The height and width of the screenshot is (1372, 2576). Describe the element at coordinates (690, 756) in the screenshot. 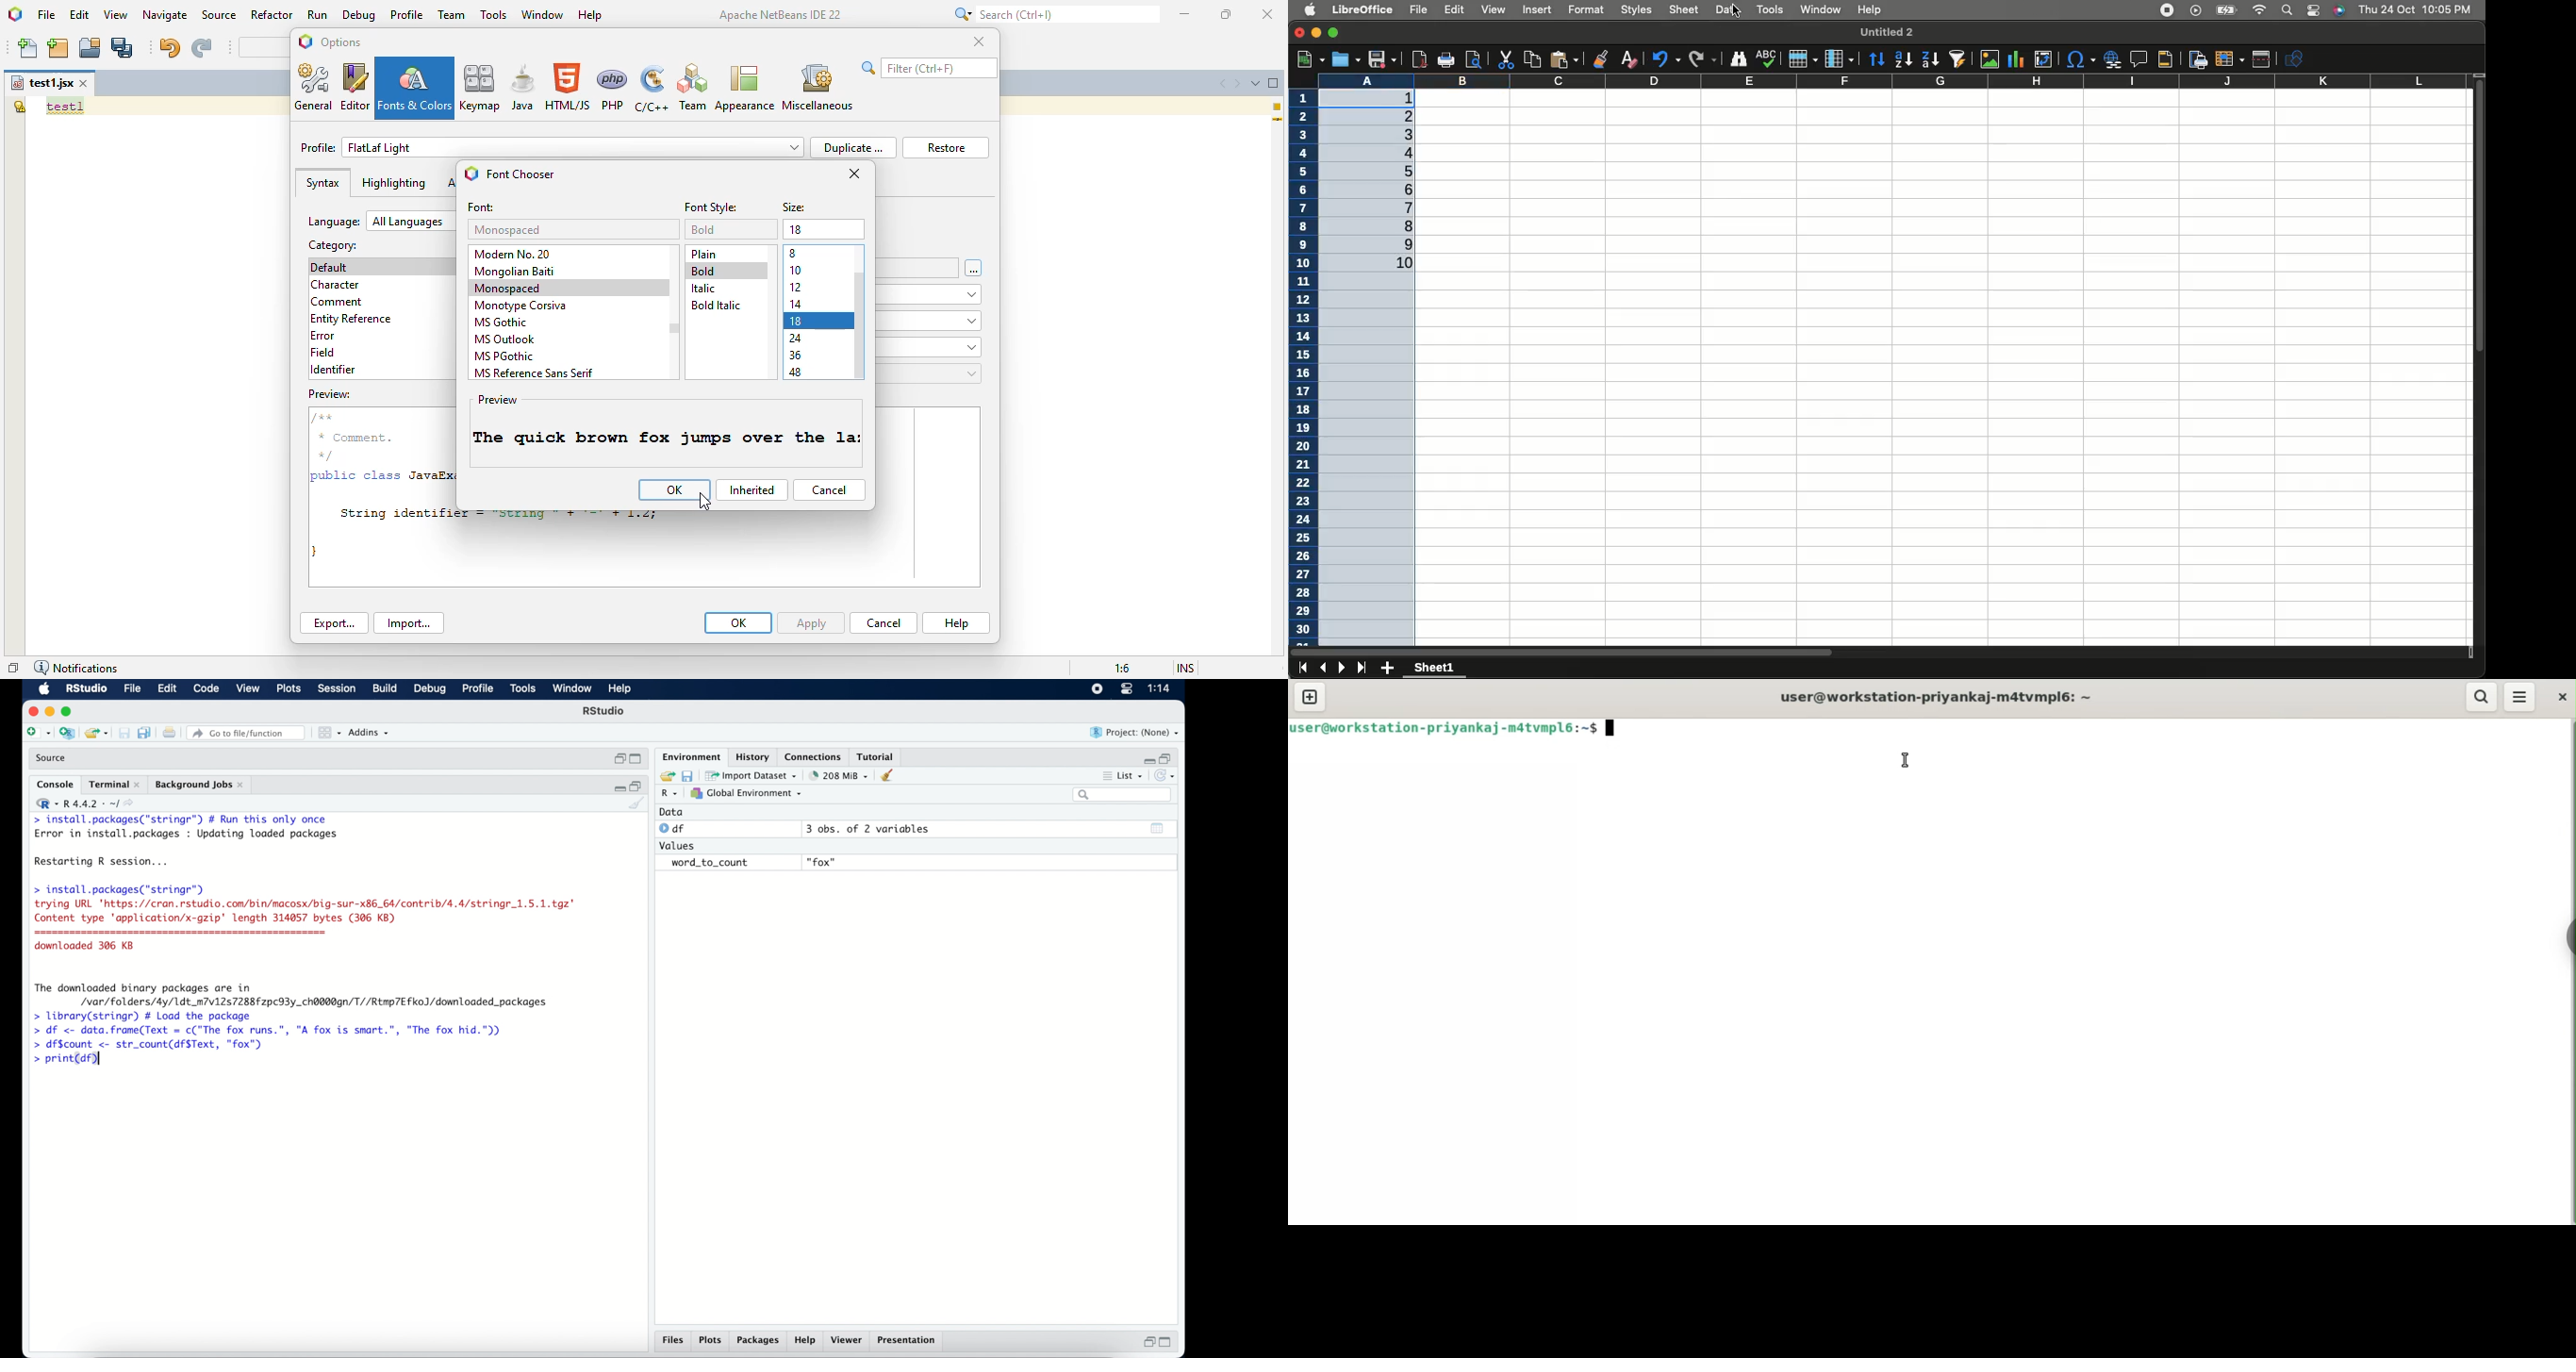

I see `environment` at that location.